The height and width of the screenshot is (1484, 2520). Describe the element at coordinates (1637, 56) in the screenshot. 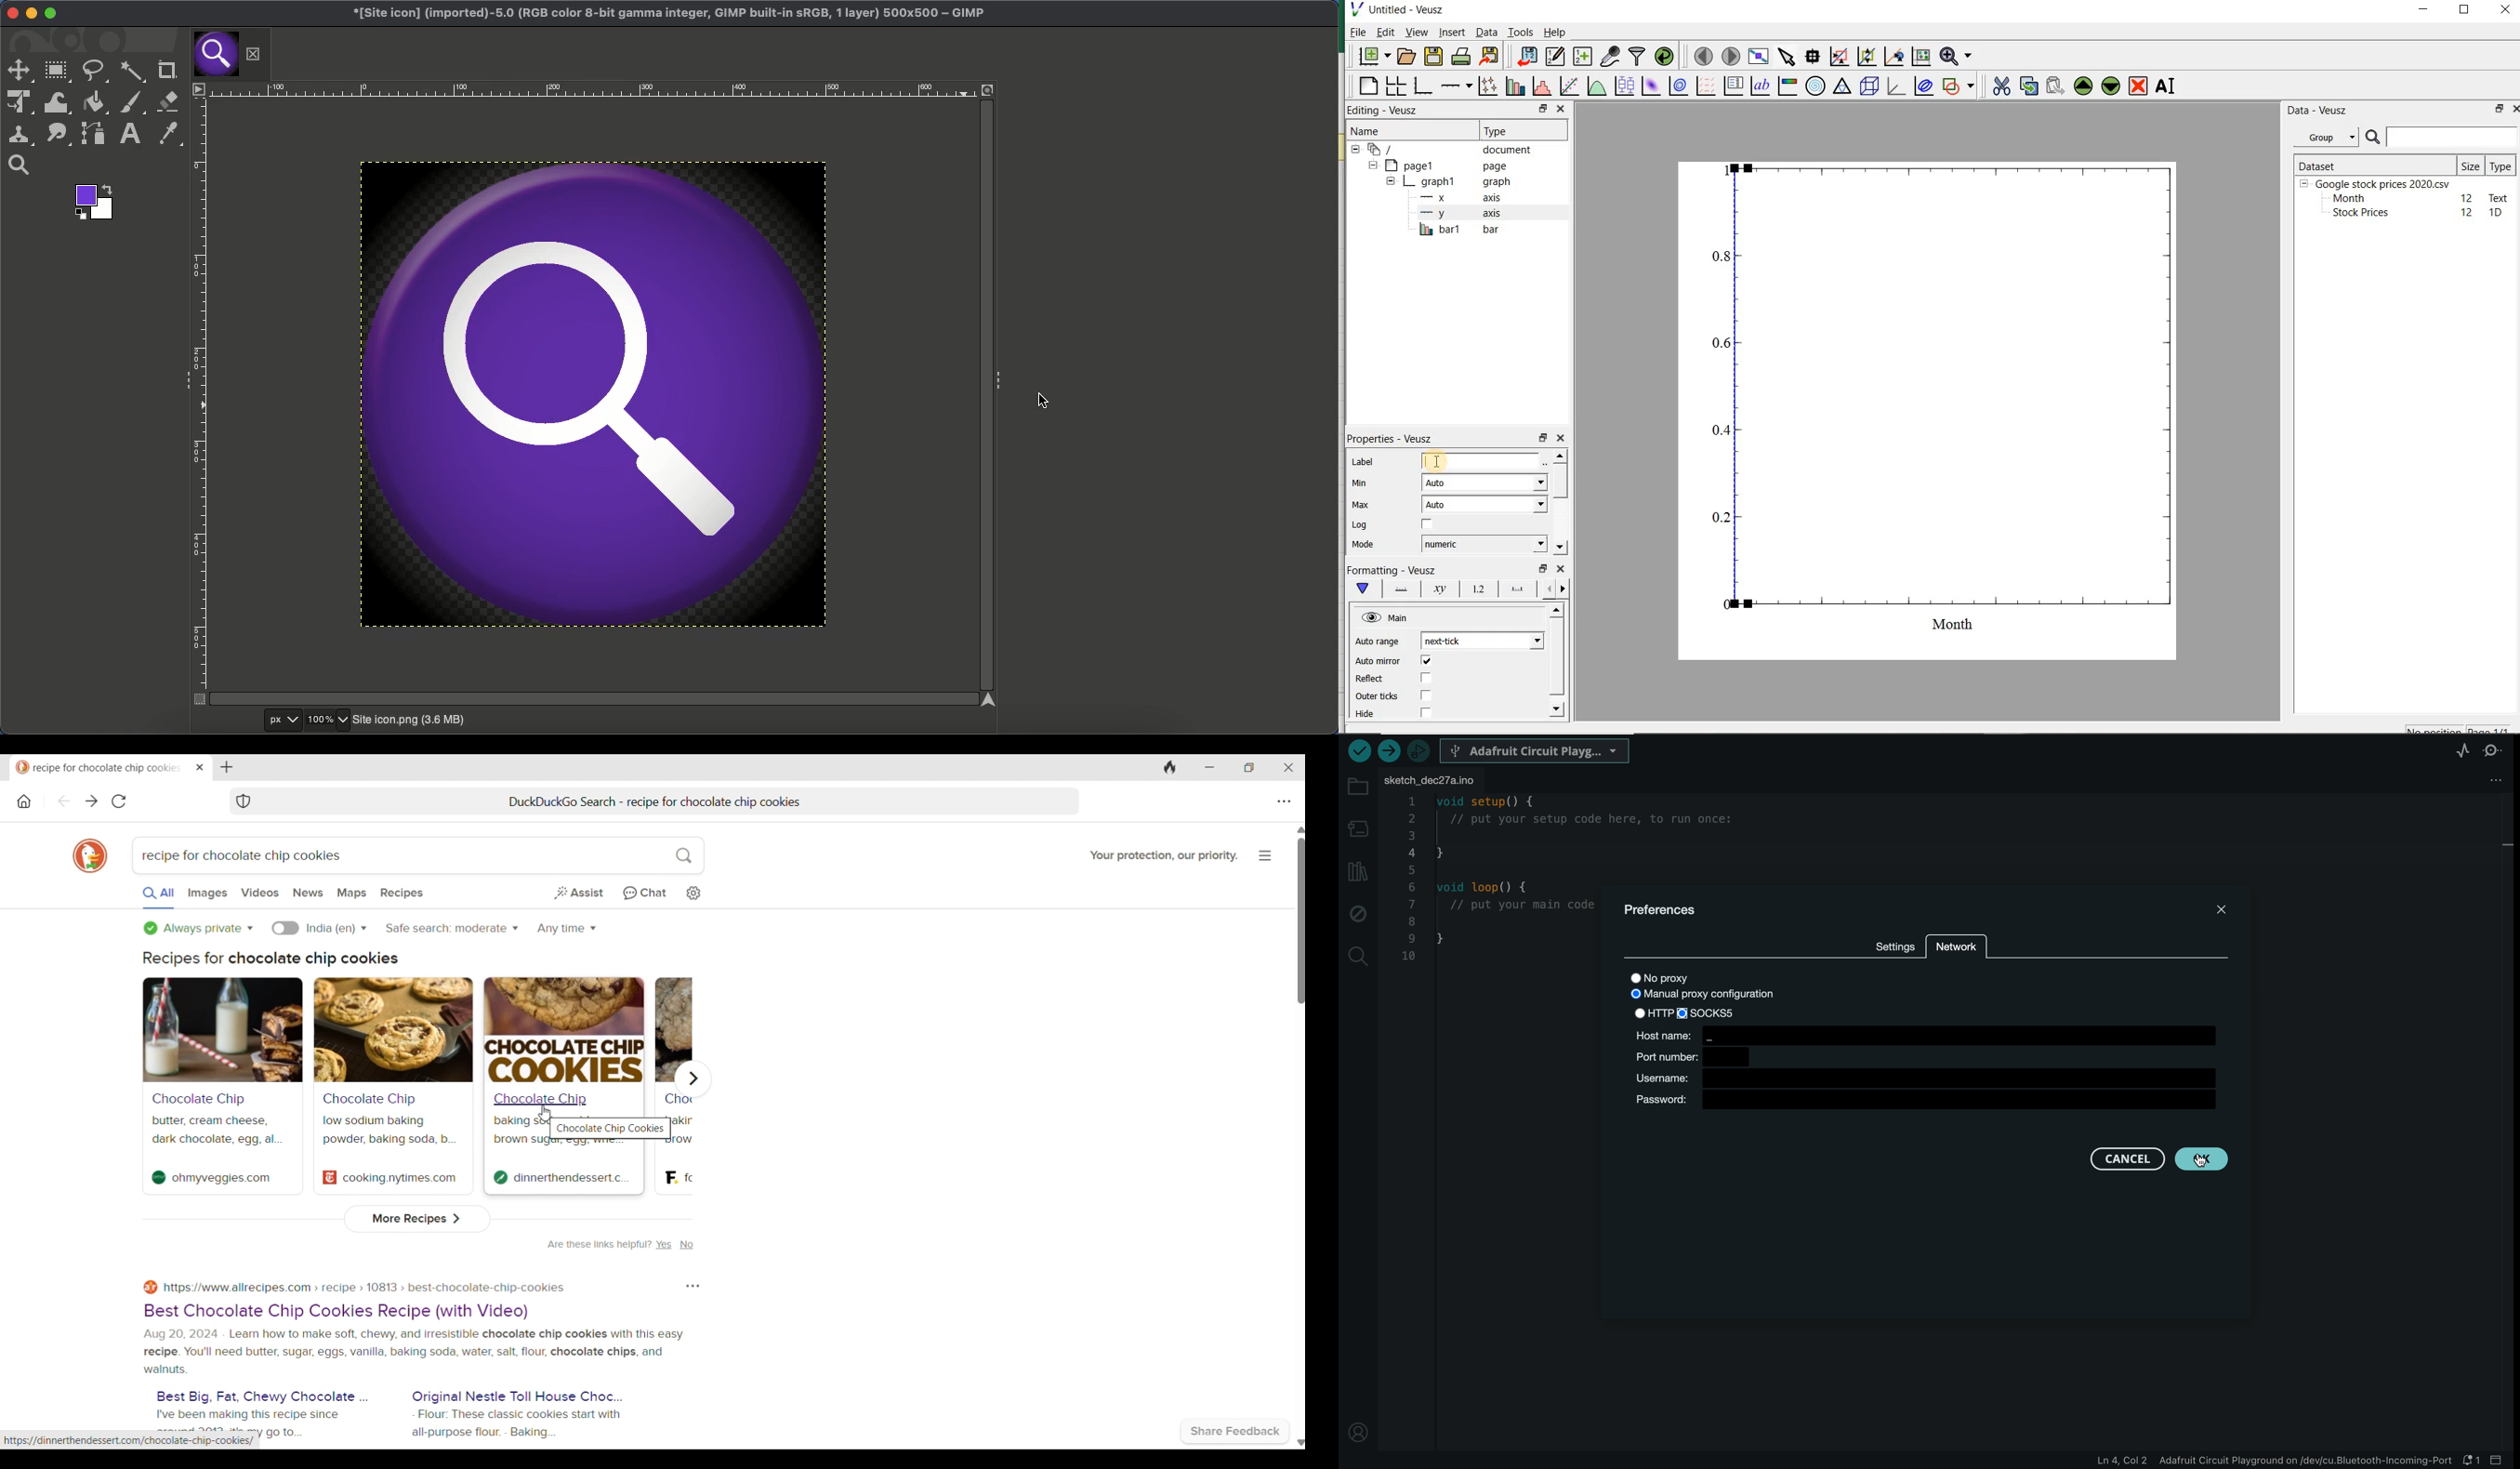

I see `filter data` at that location.